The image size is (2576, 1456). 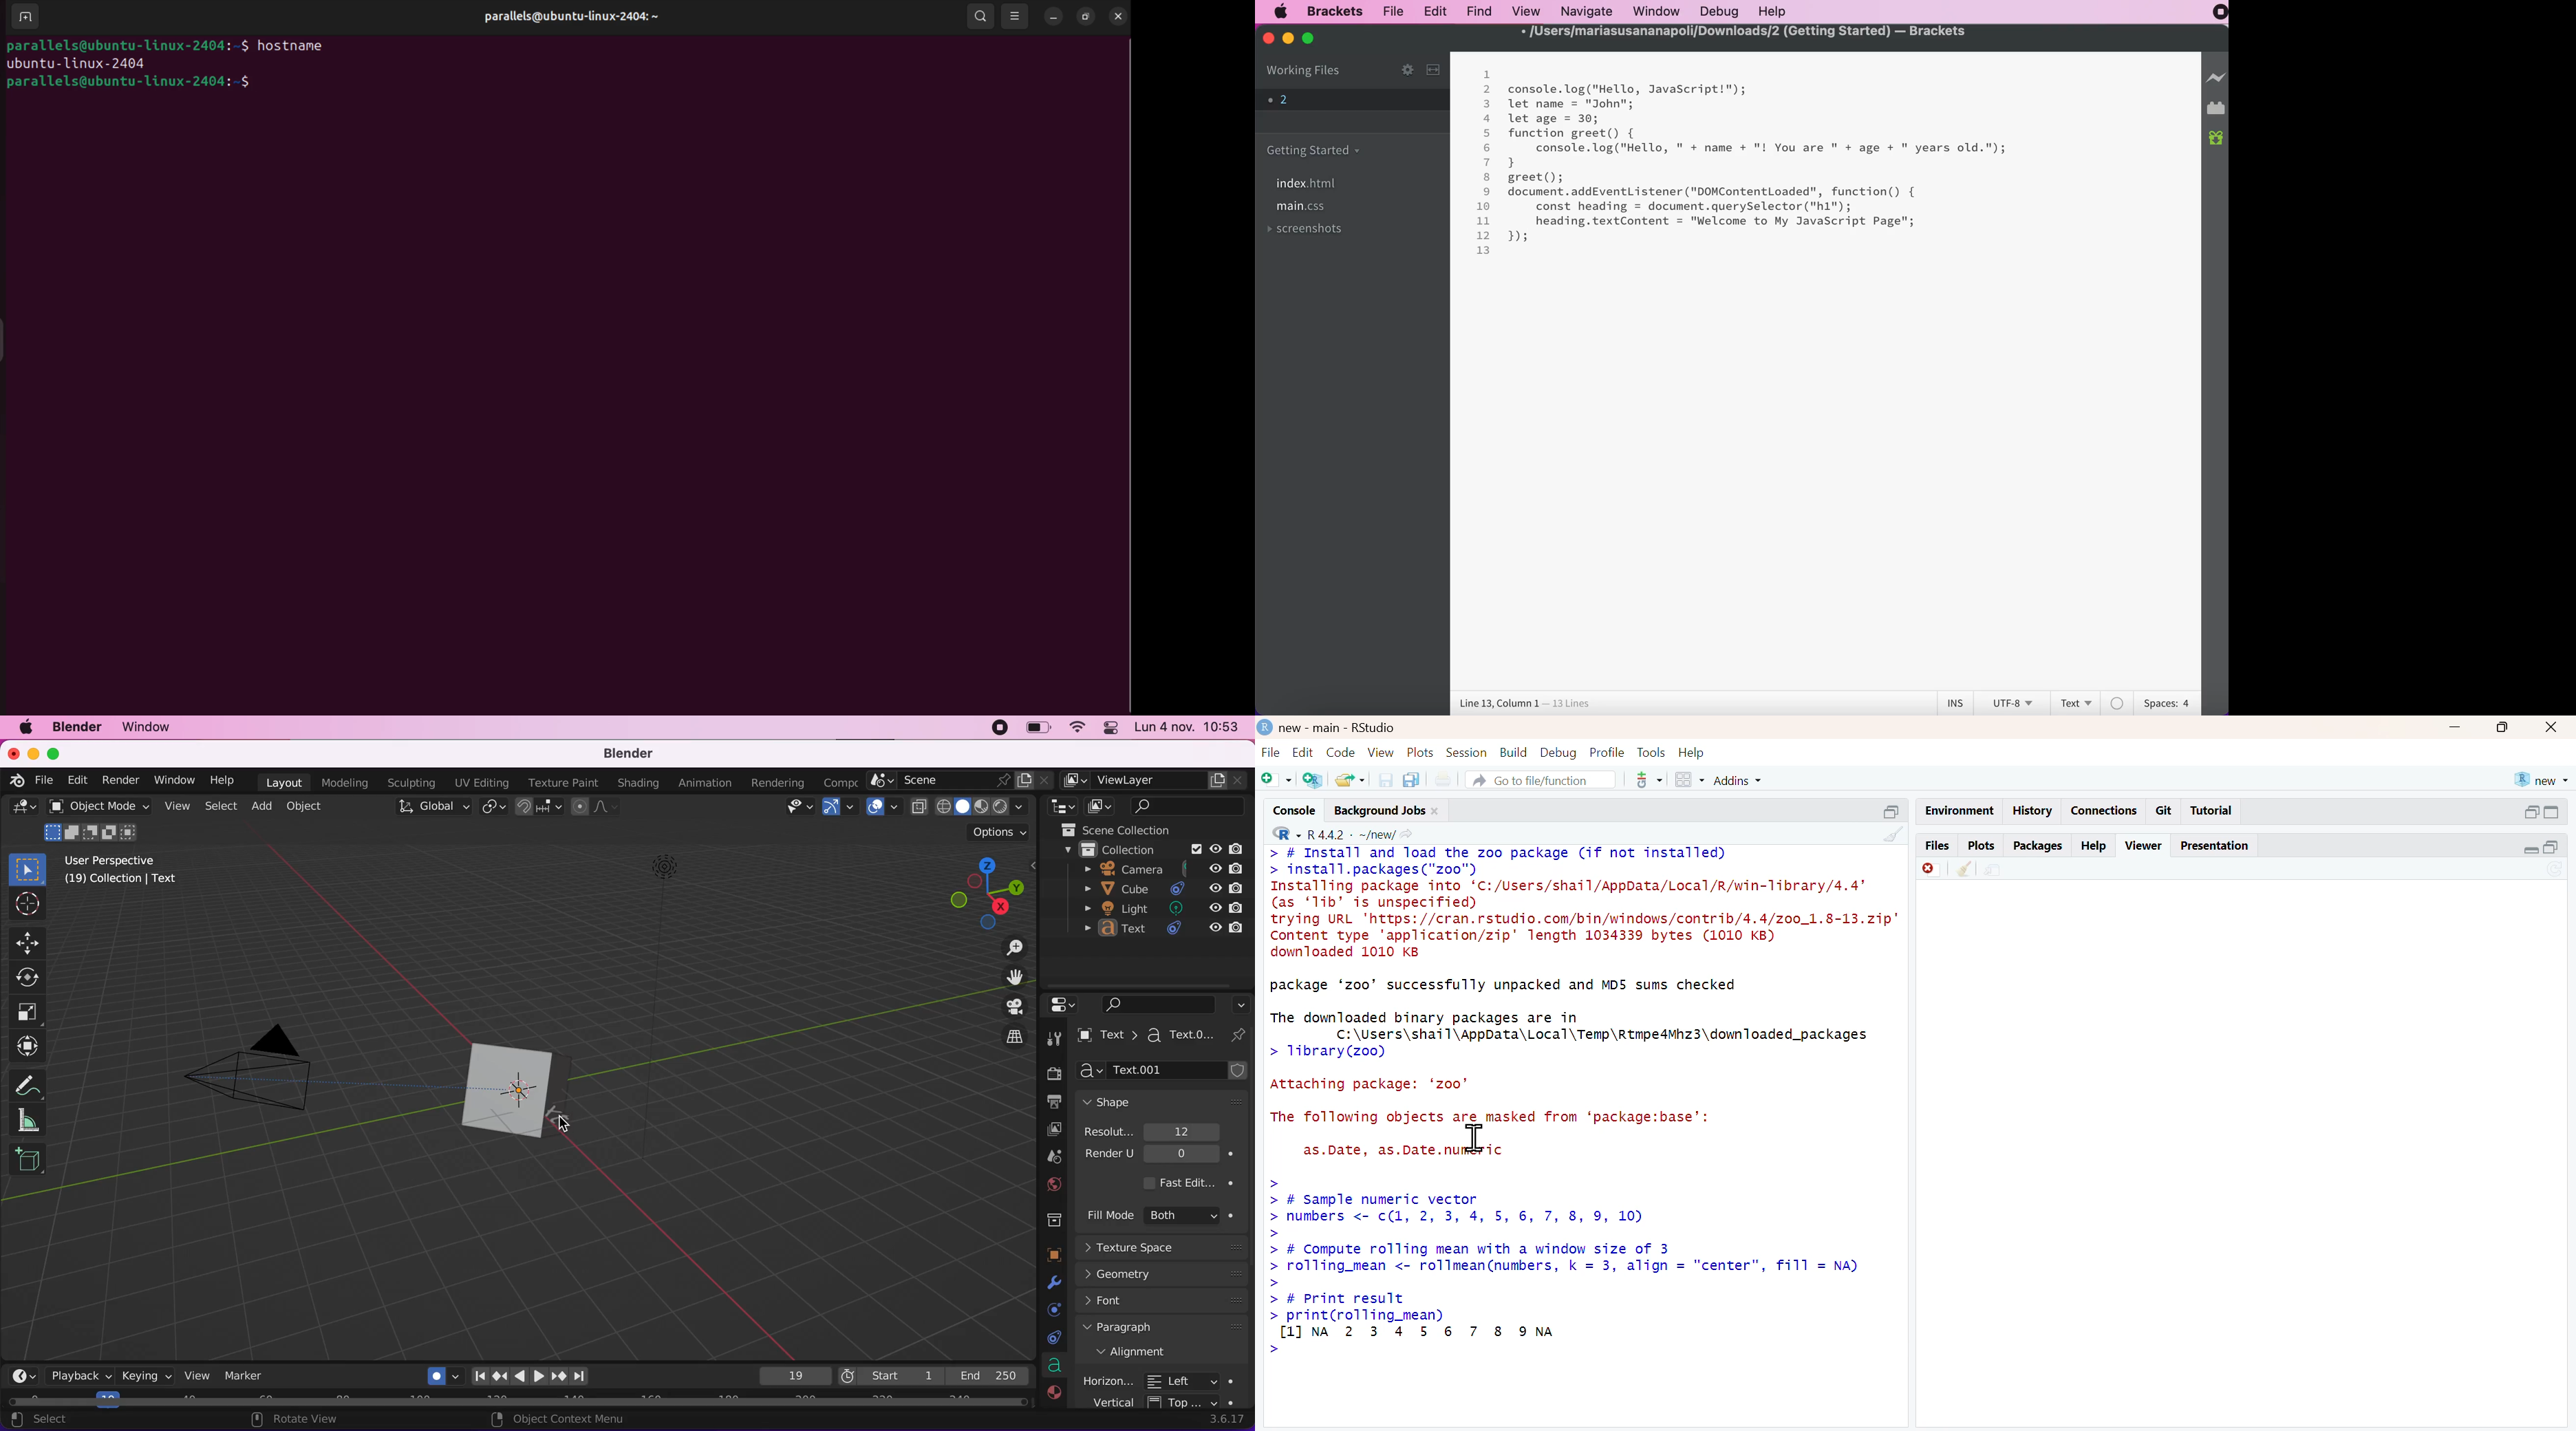 What do you see at coordinates (988, 1375) in the screenshot?
I see `end 250` at bounding box center [988, 1375].